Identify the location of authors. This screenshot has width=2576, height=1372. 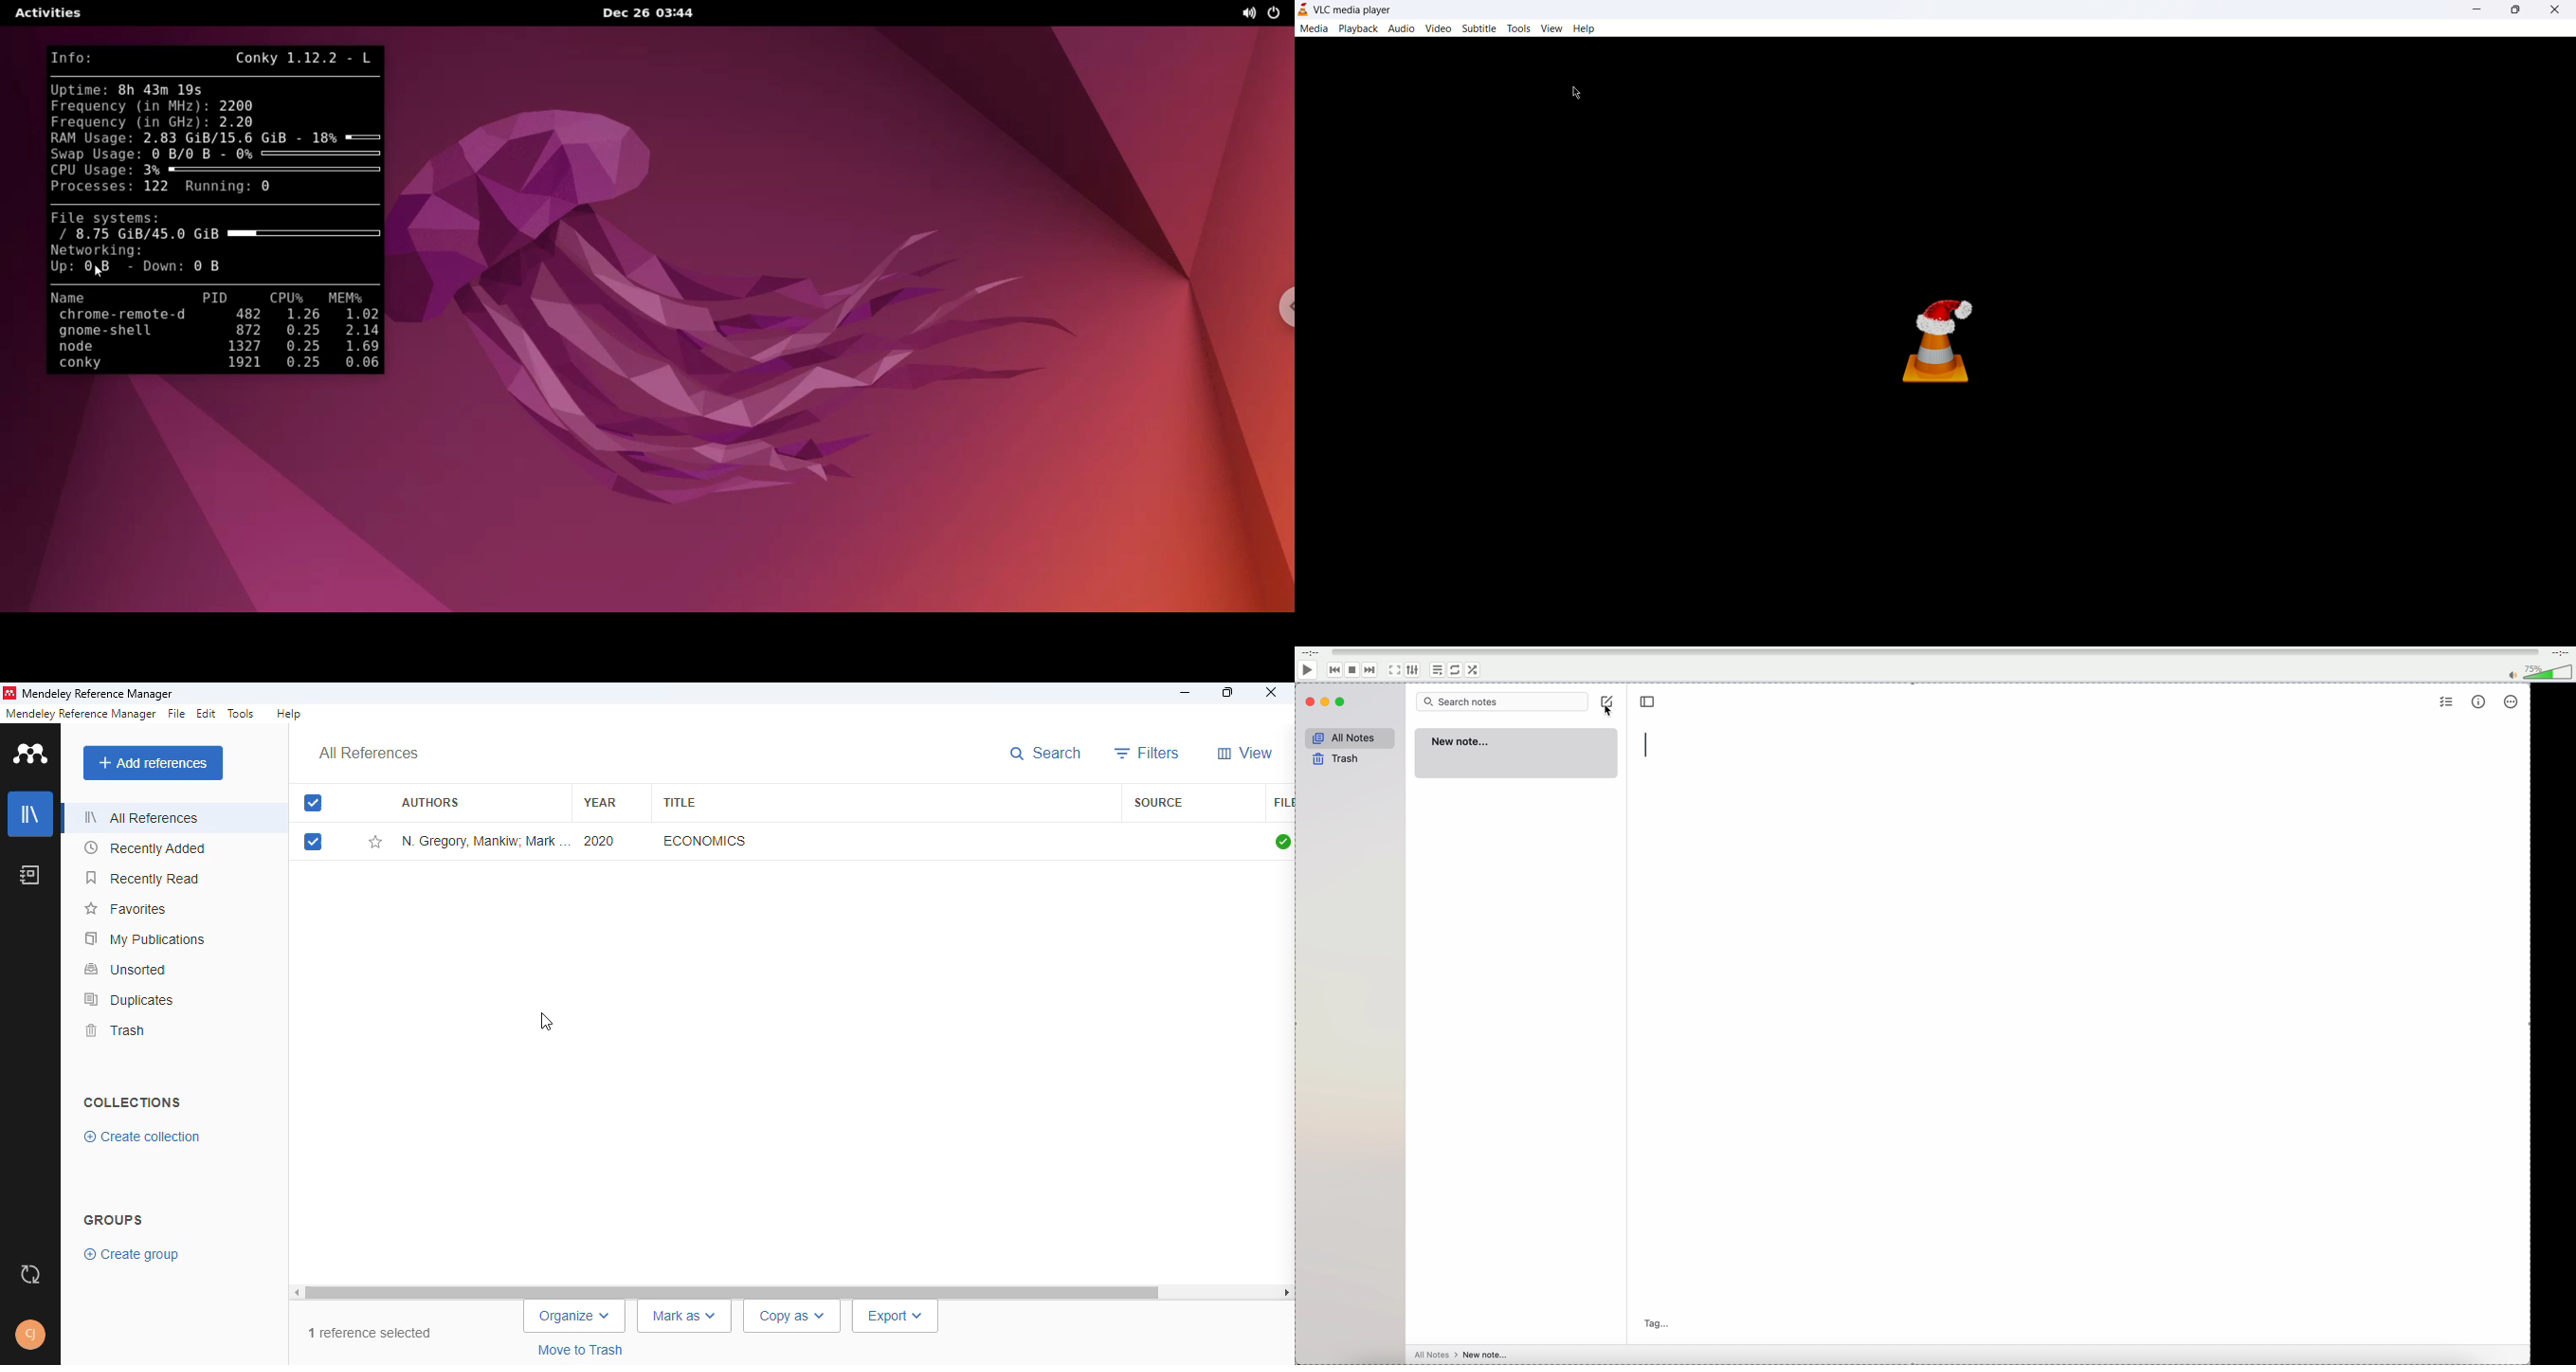
(430, 801).